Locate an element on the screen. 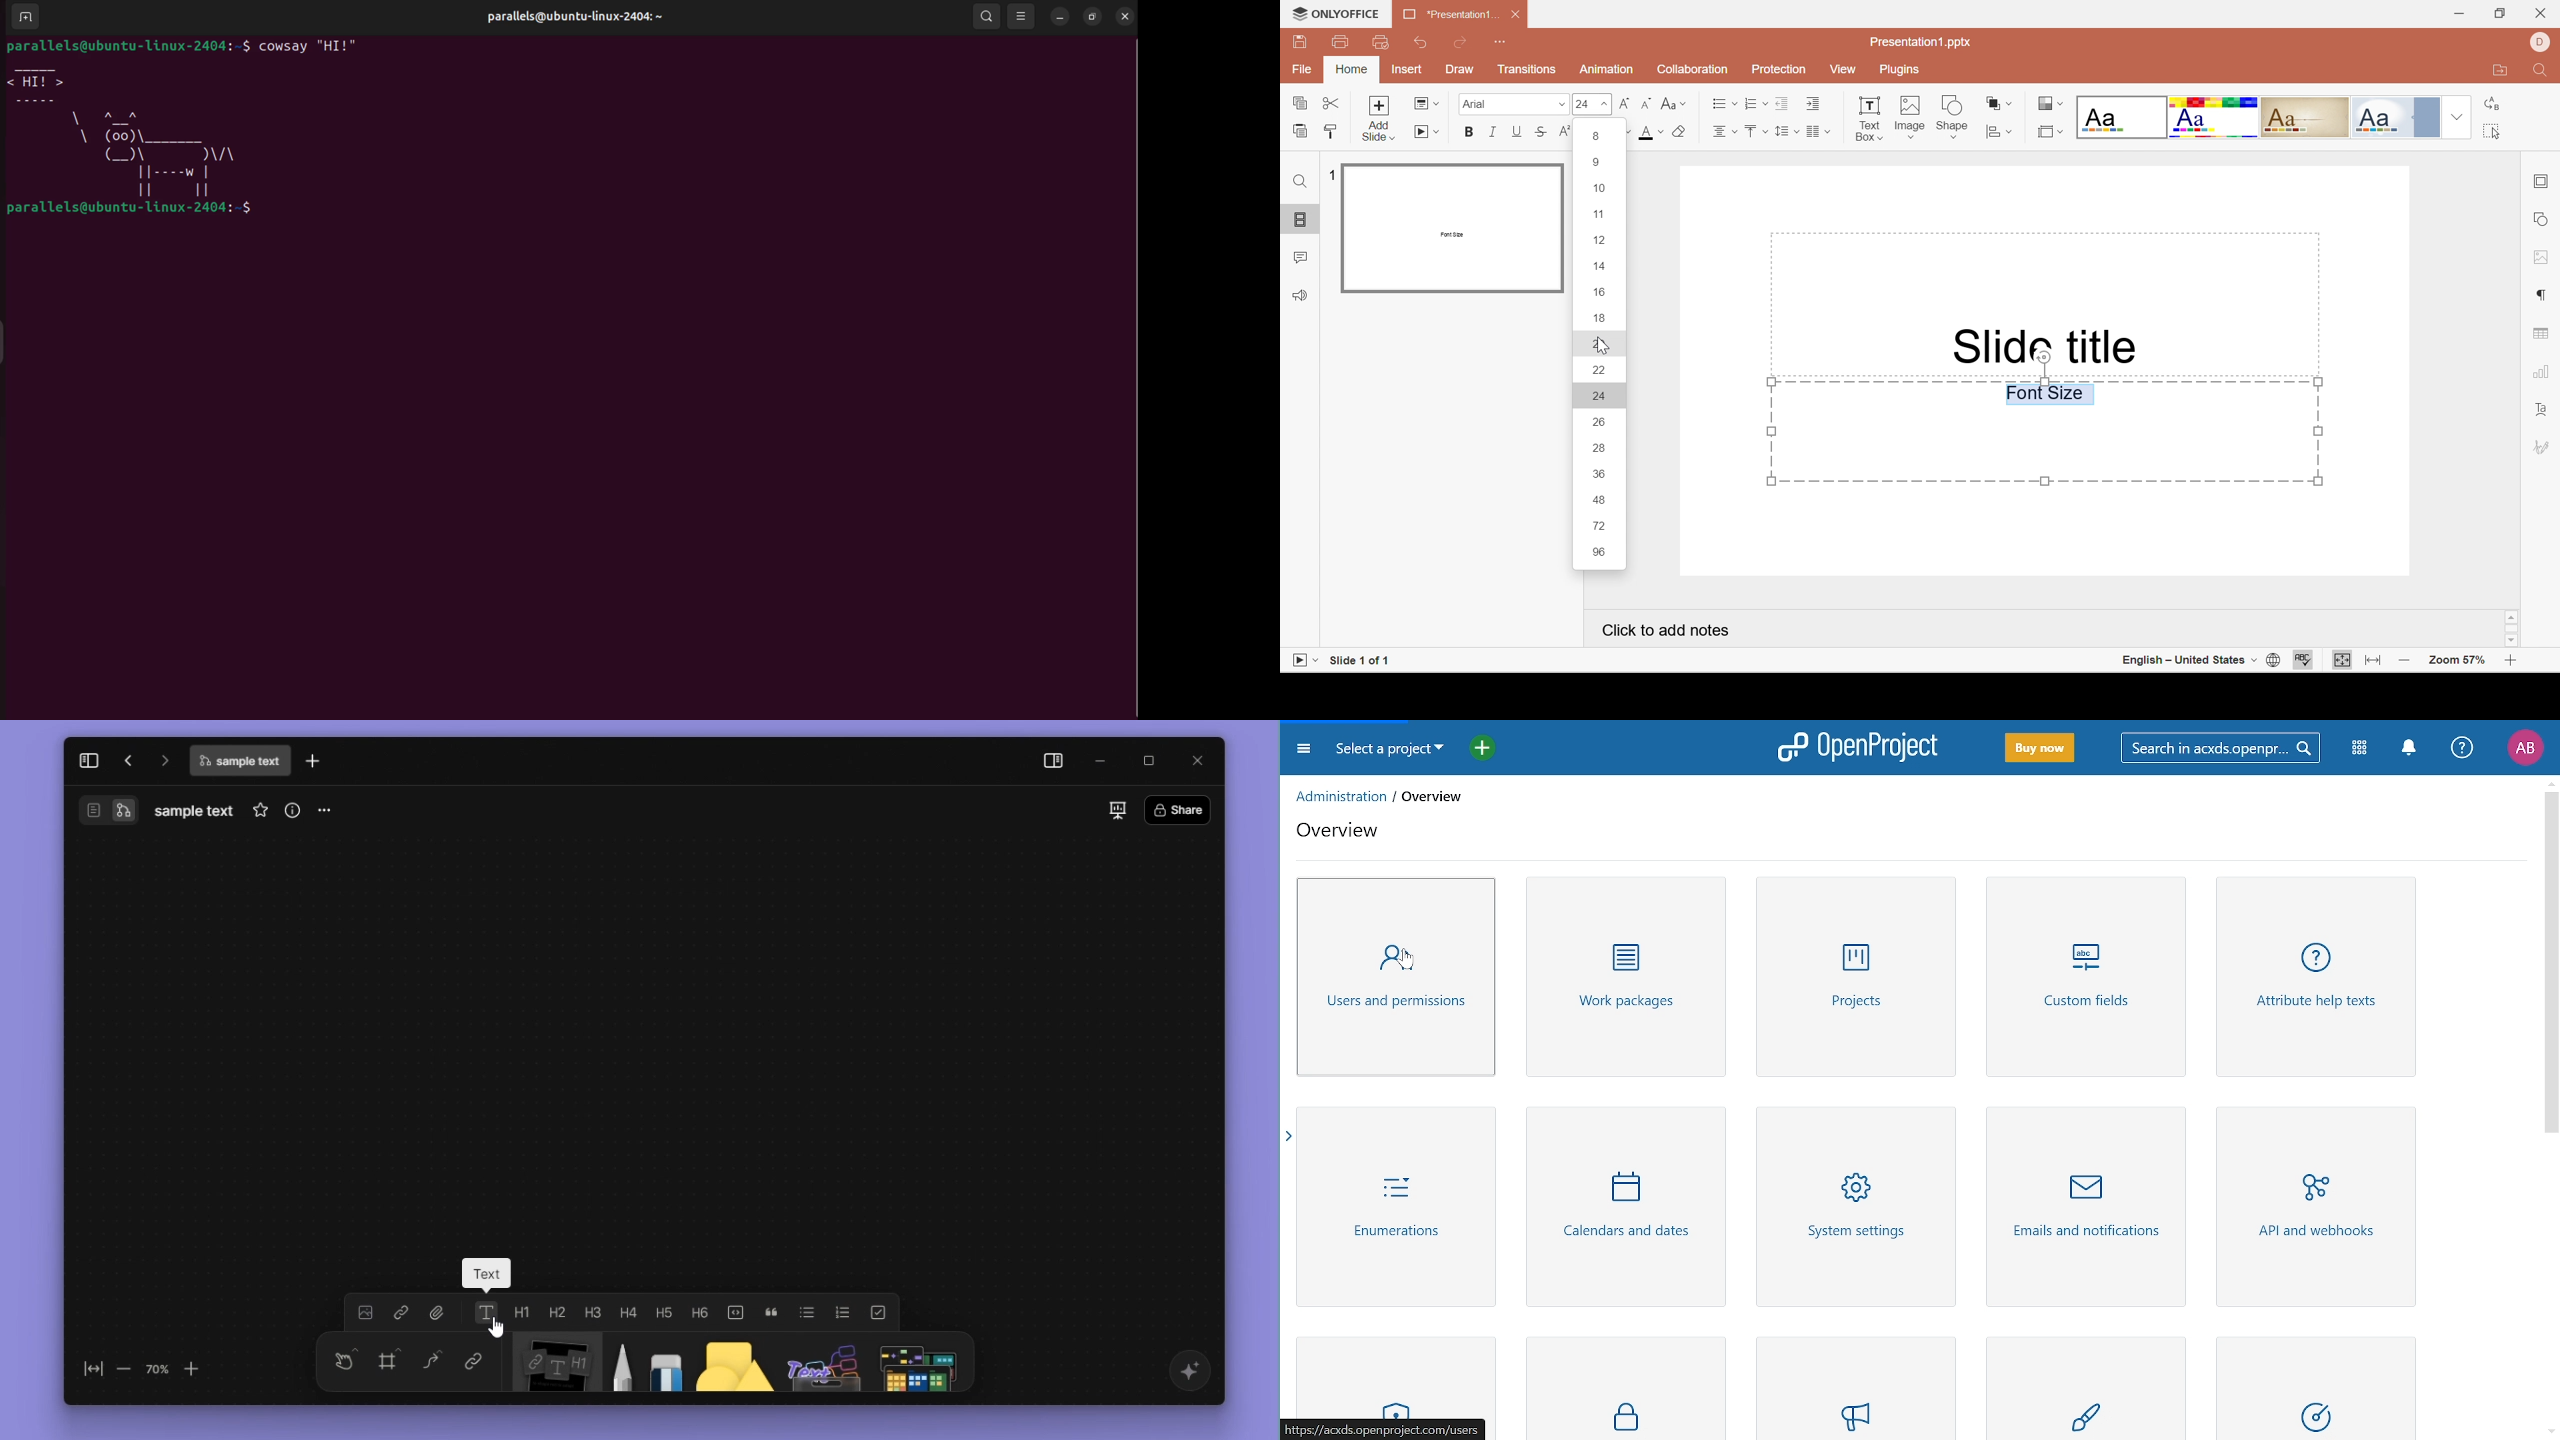 The height and width of the screenshot is (1456, 2576). Change color theme is located at coordinates (2049, 103).